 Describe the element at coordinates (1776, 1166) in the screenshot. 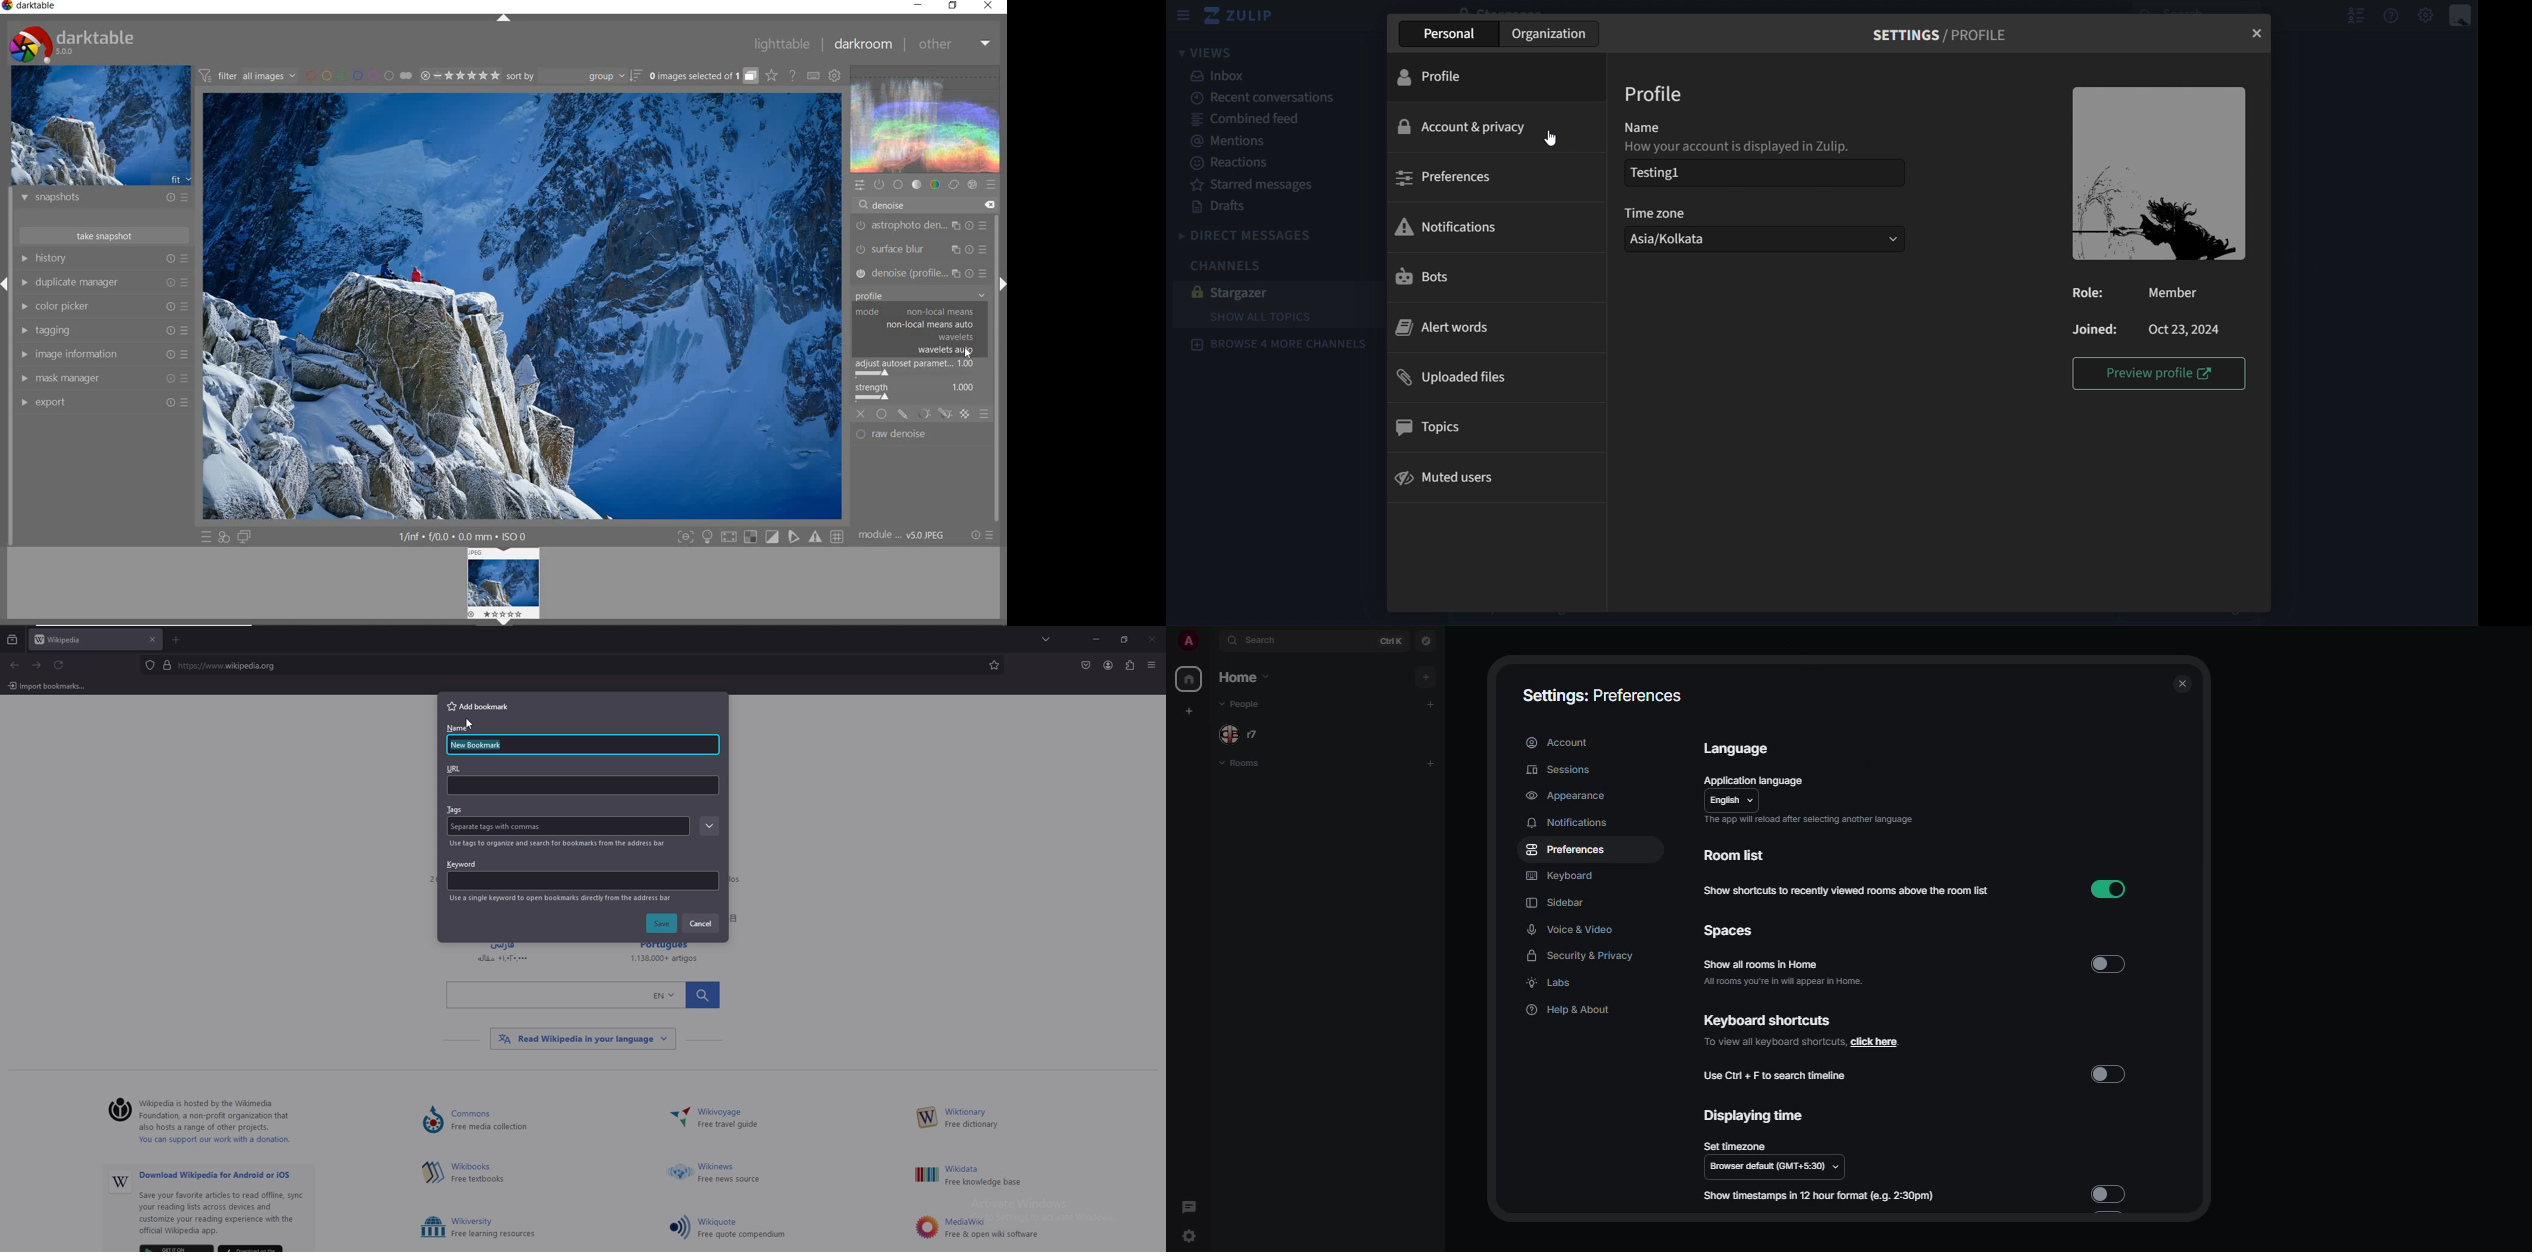

I see `browser` at that location.